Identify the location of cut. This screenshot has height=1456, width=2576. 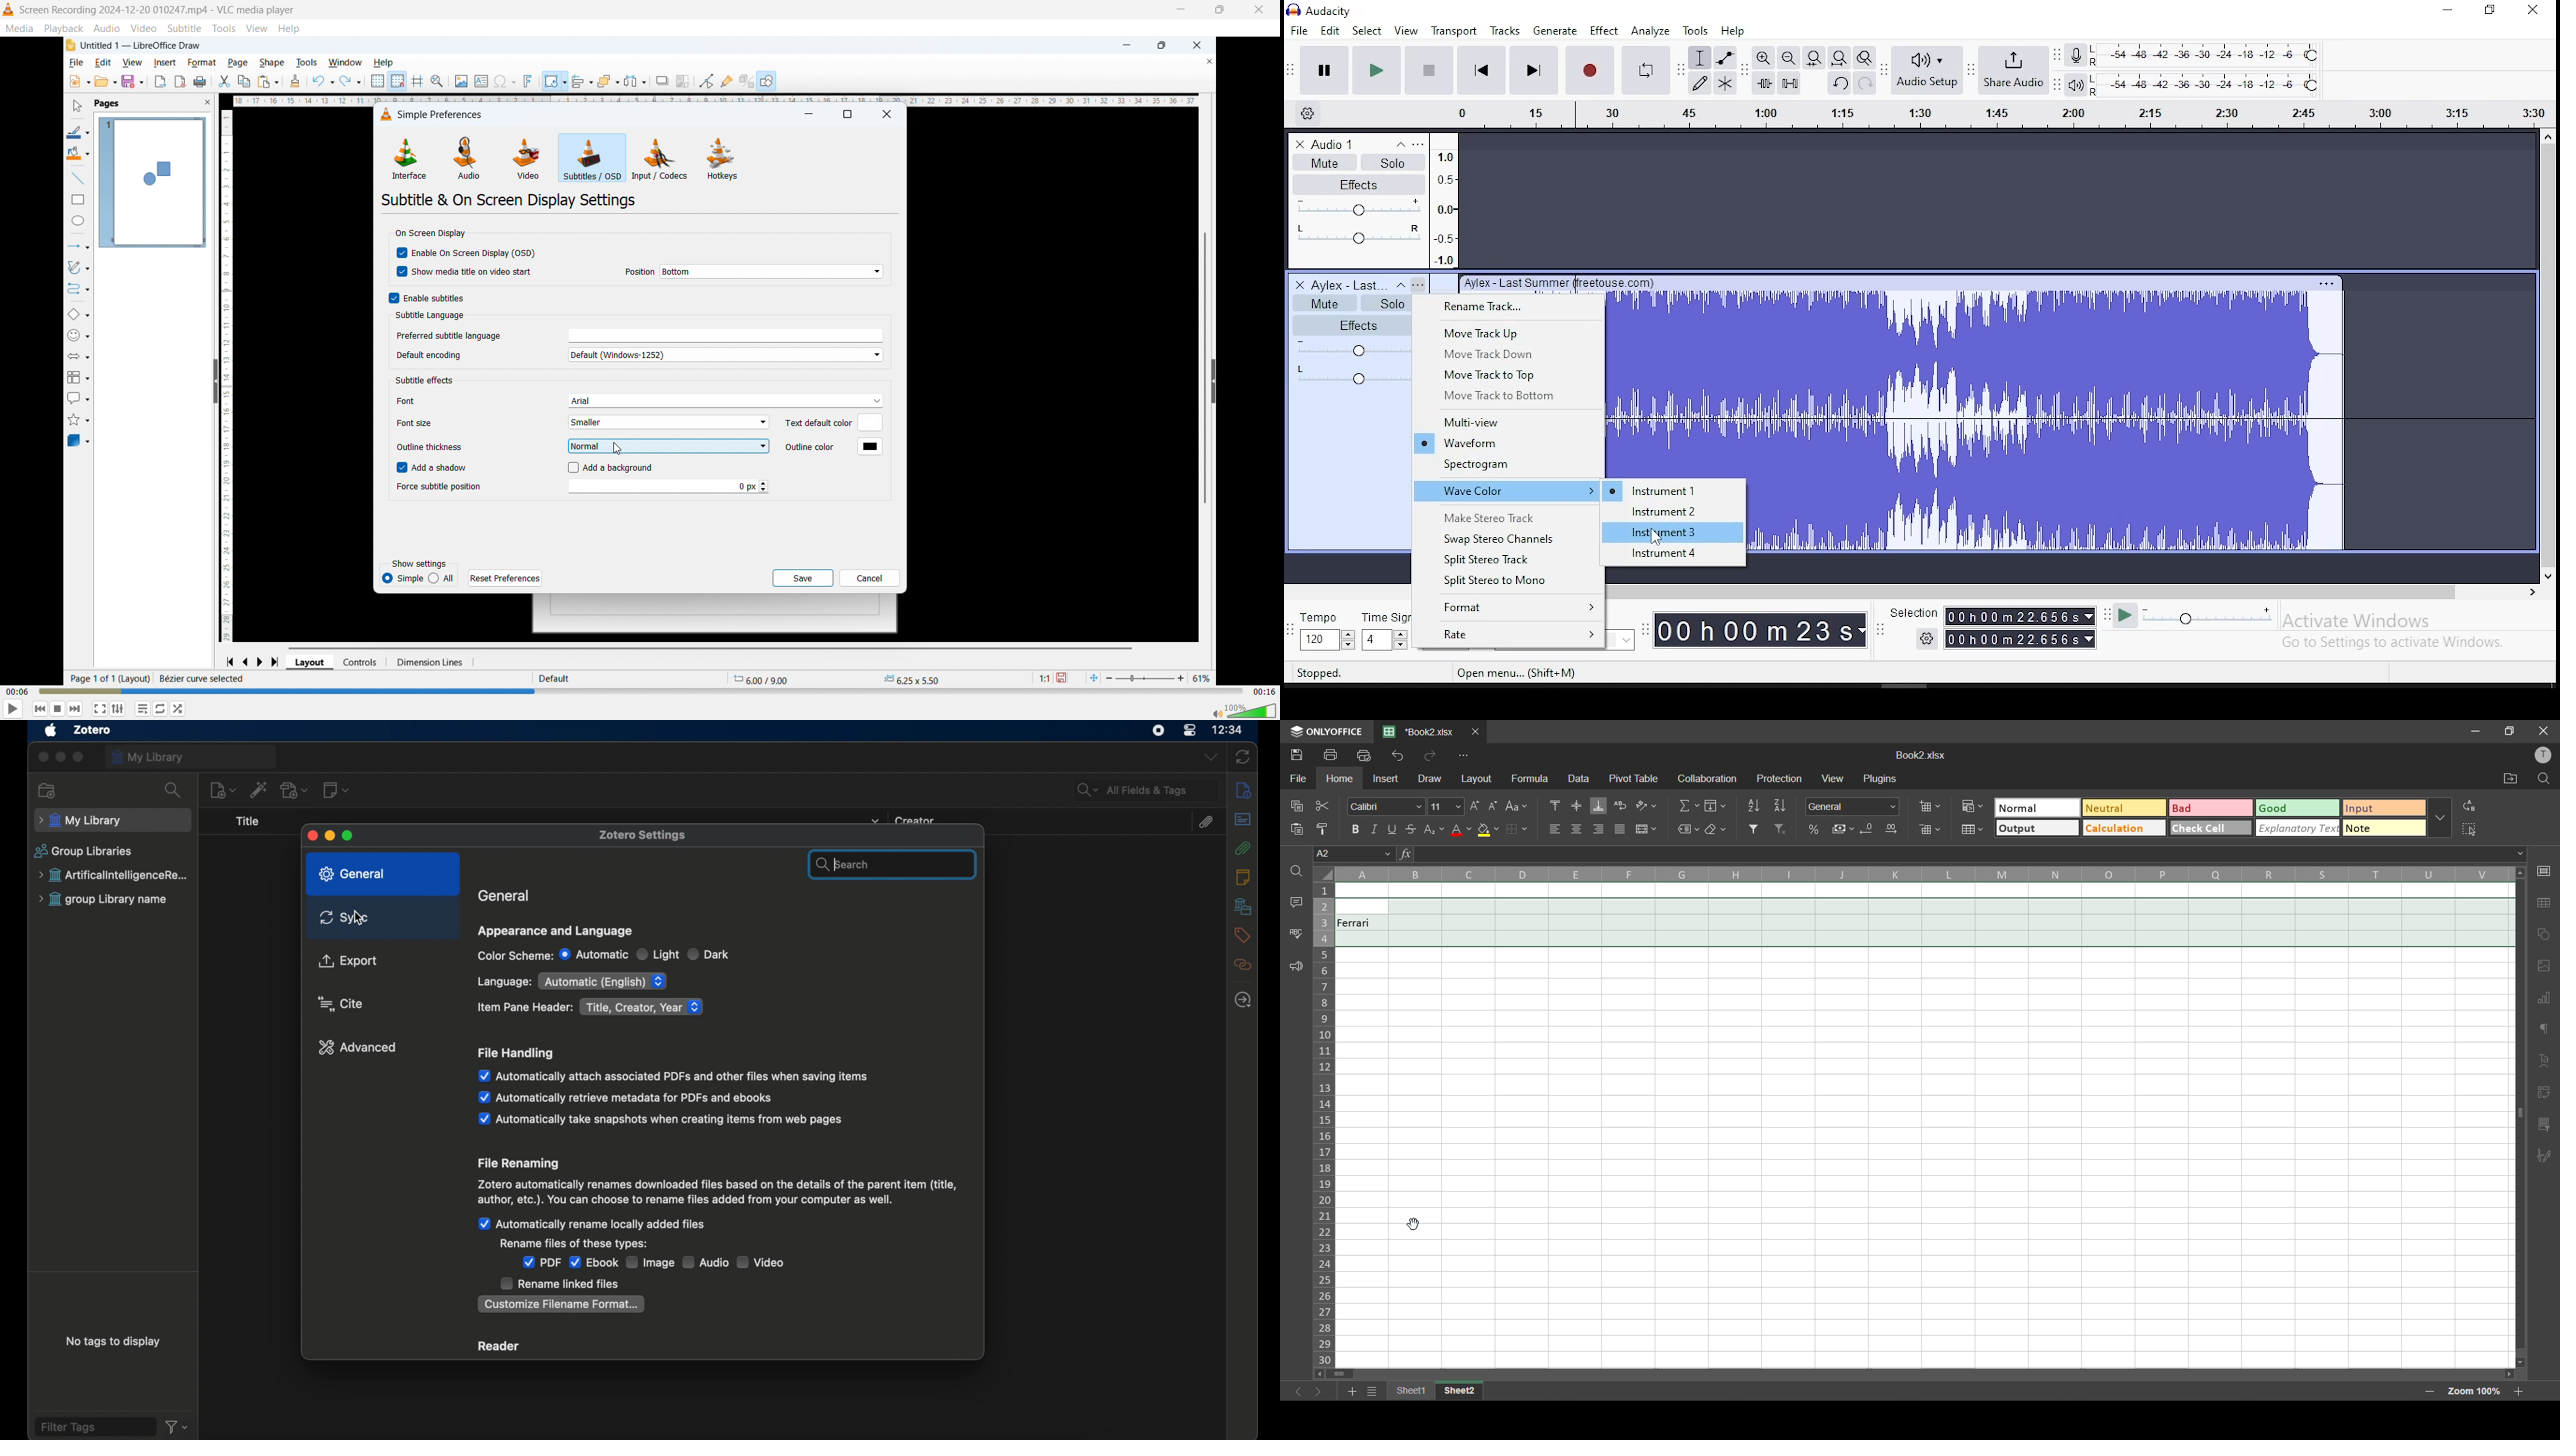
(1324, 807).